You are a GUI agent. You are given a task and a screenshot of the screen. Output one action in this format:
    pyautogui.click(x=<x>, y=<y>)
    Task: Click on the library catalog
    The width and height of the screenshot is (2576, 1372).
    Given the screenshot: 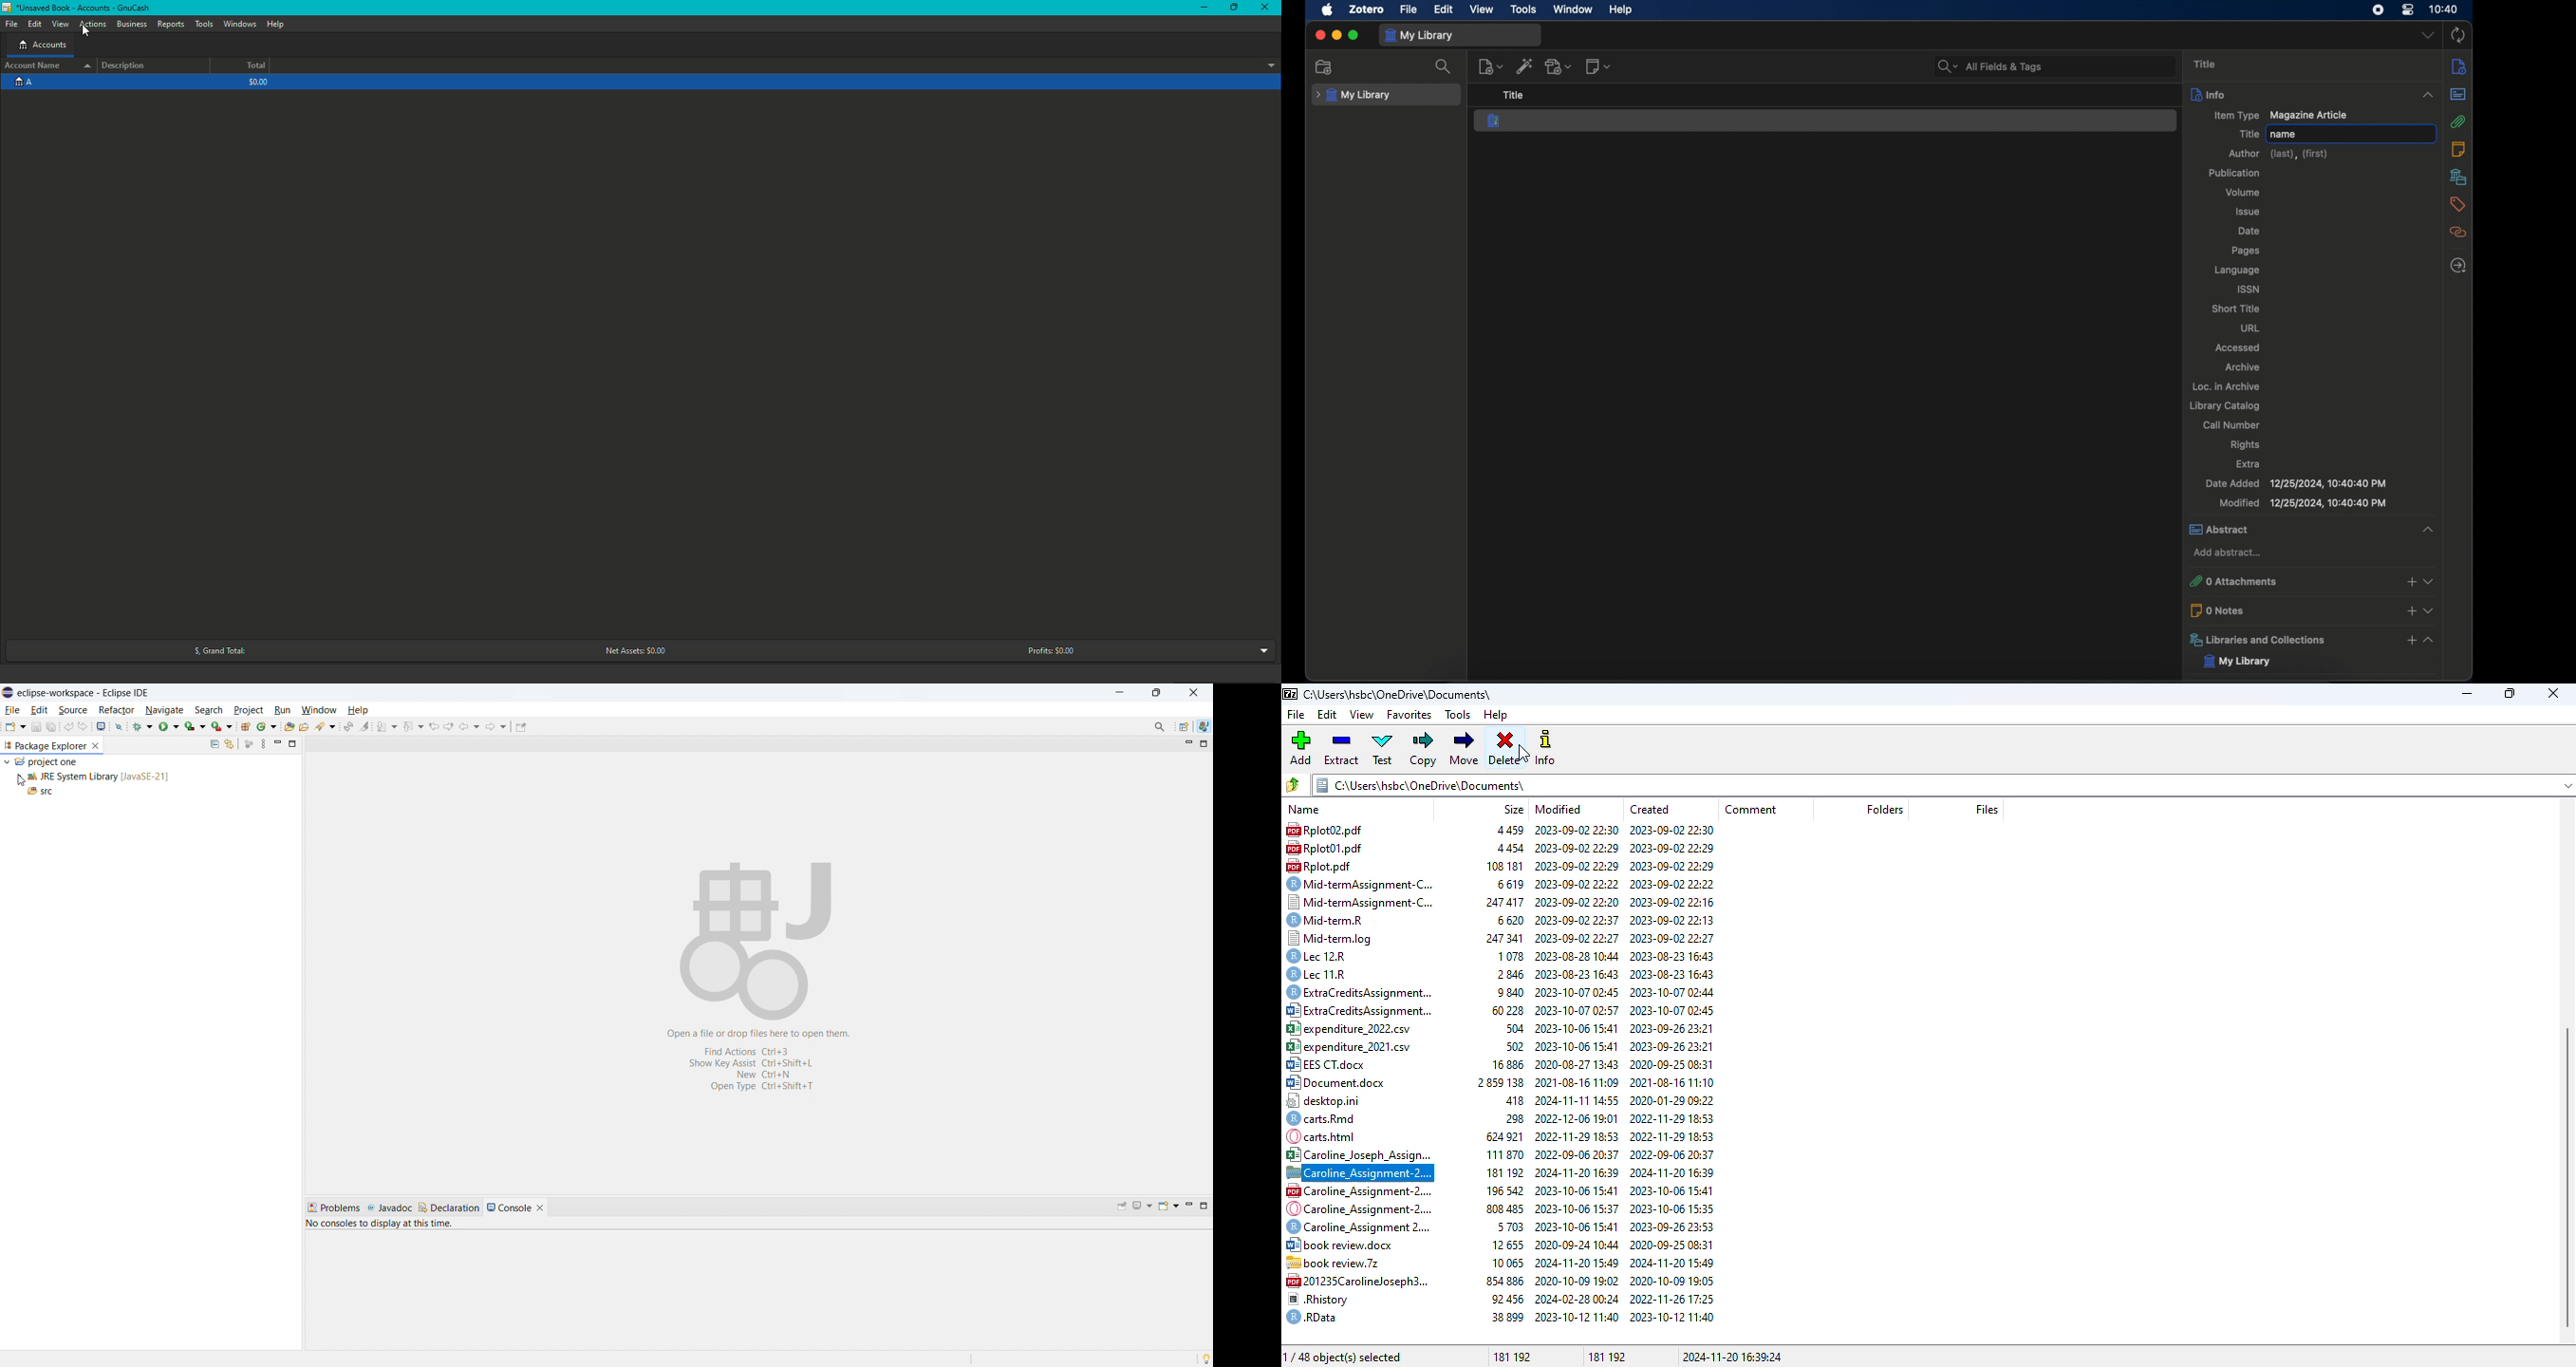 What is the action you would take?
    pyautogui.click(x=2224, y=406)
    